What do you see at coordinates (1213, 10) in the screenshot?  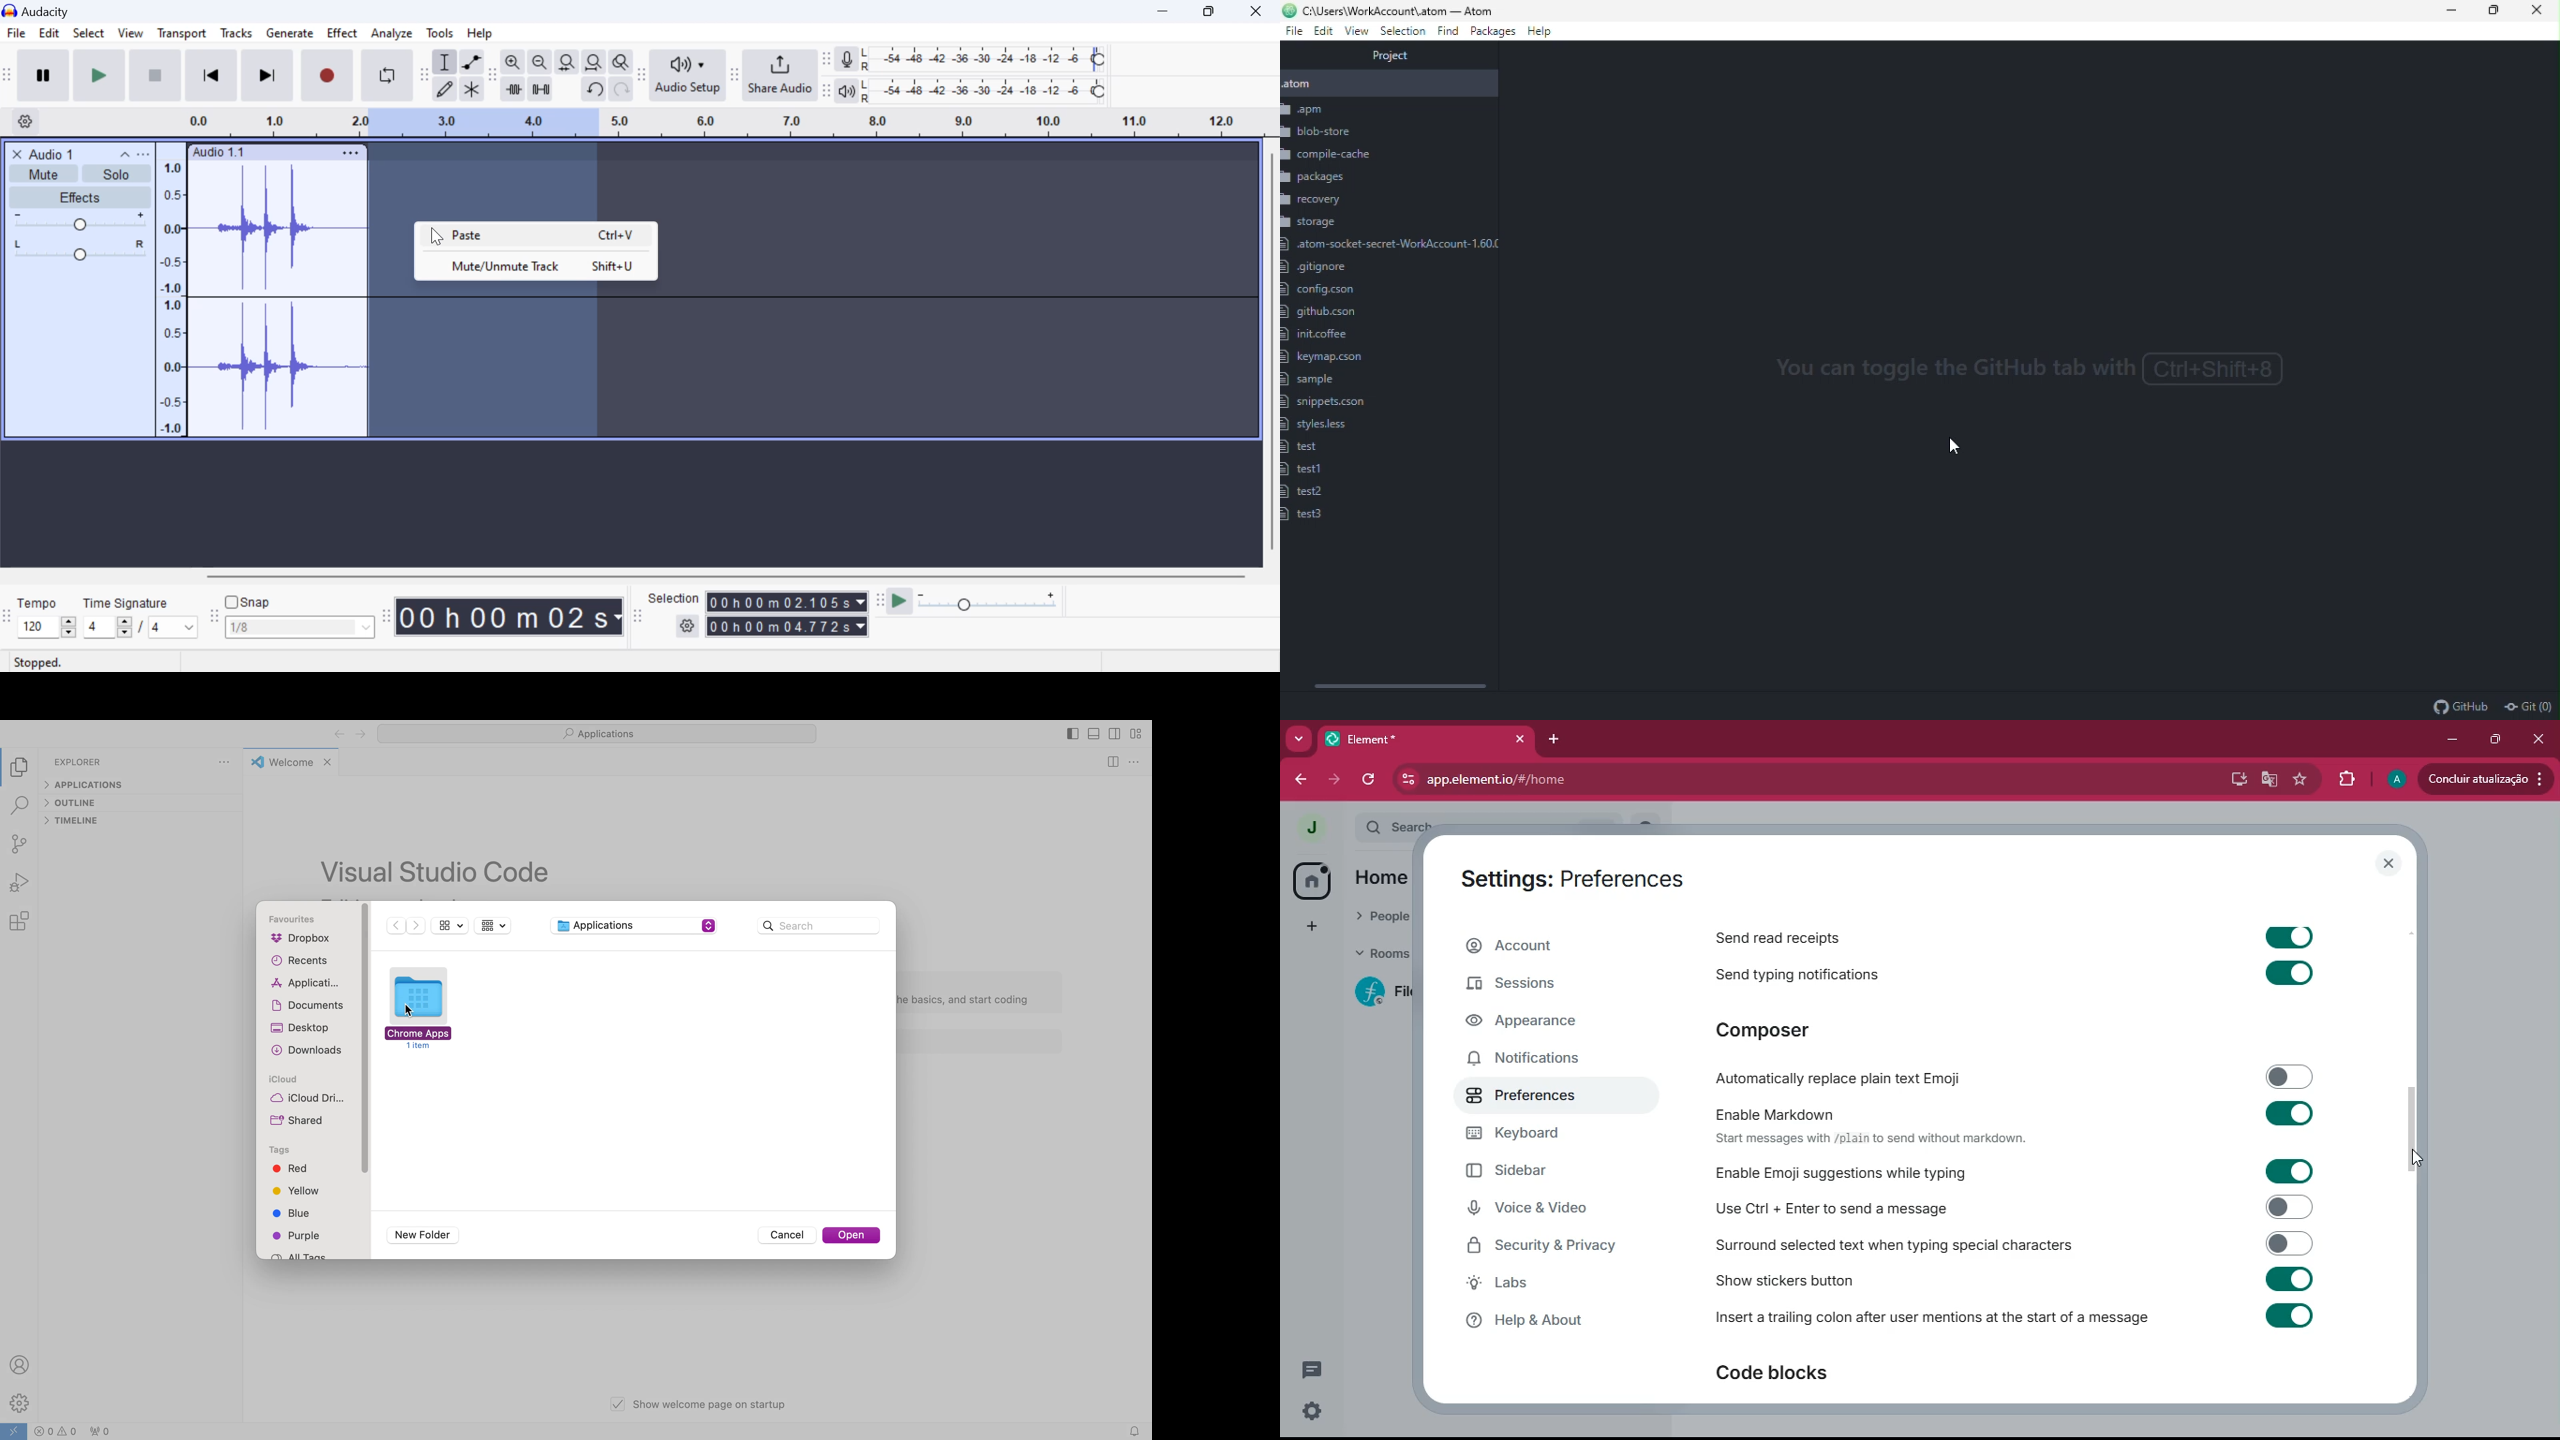 I see `Minimize` at bounding box center [1213, 10].